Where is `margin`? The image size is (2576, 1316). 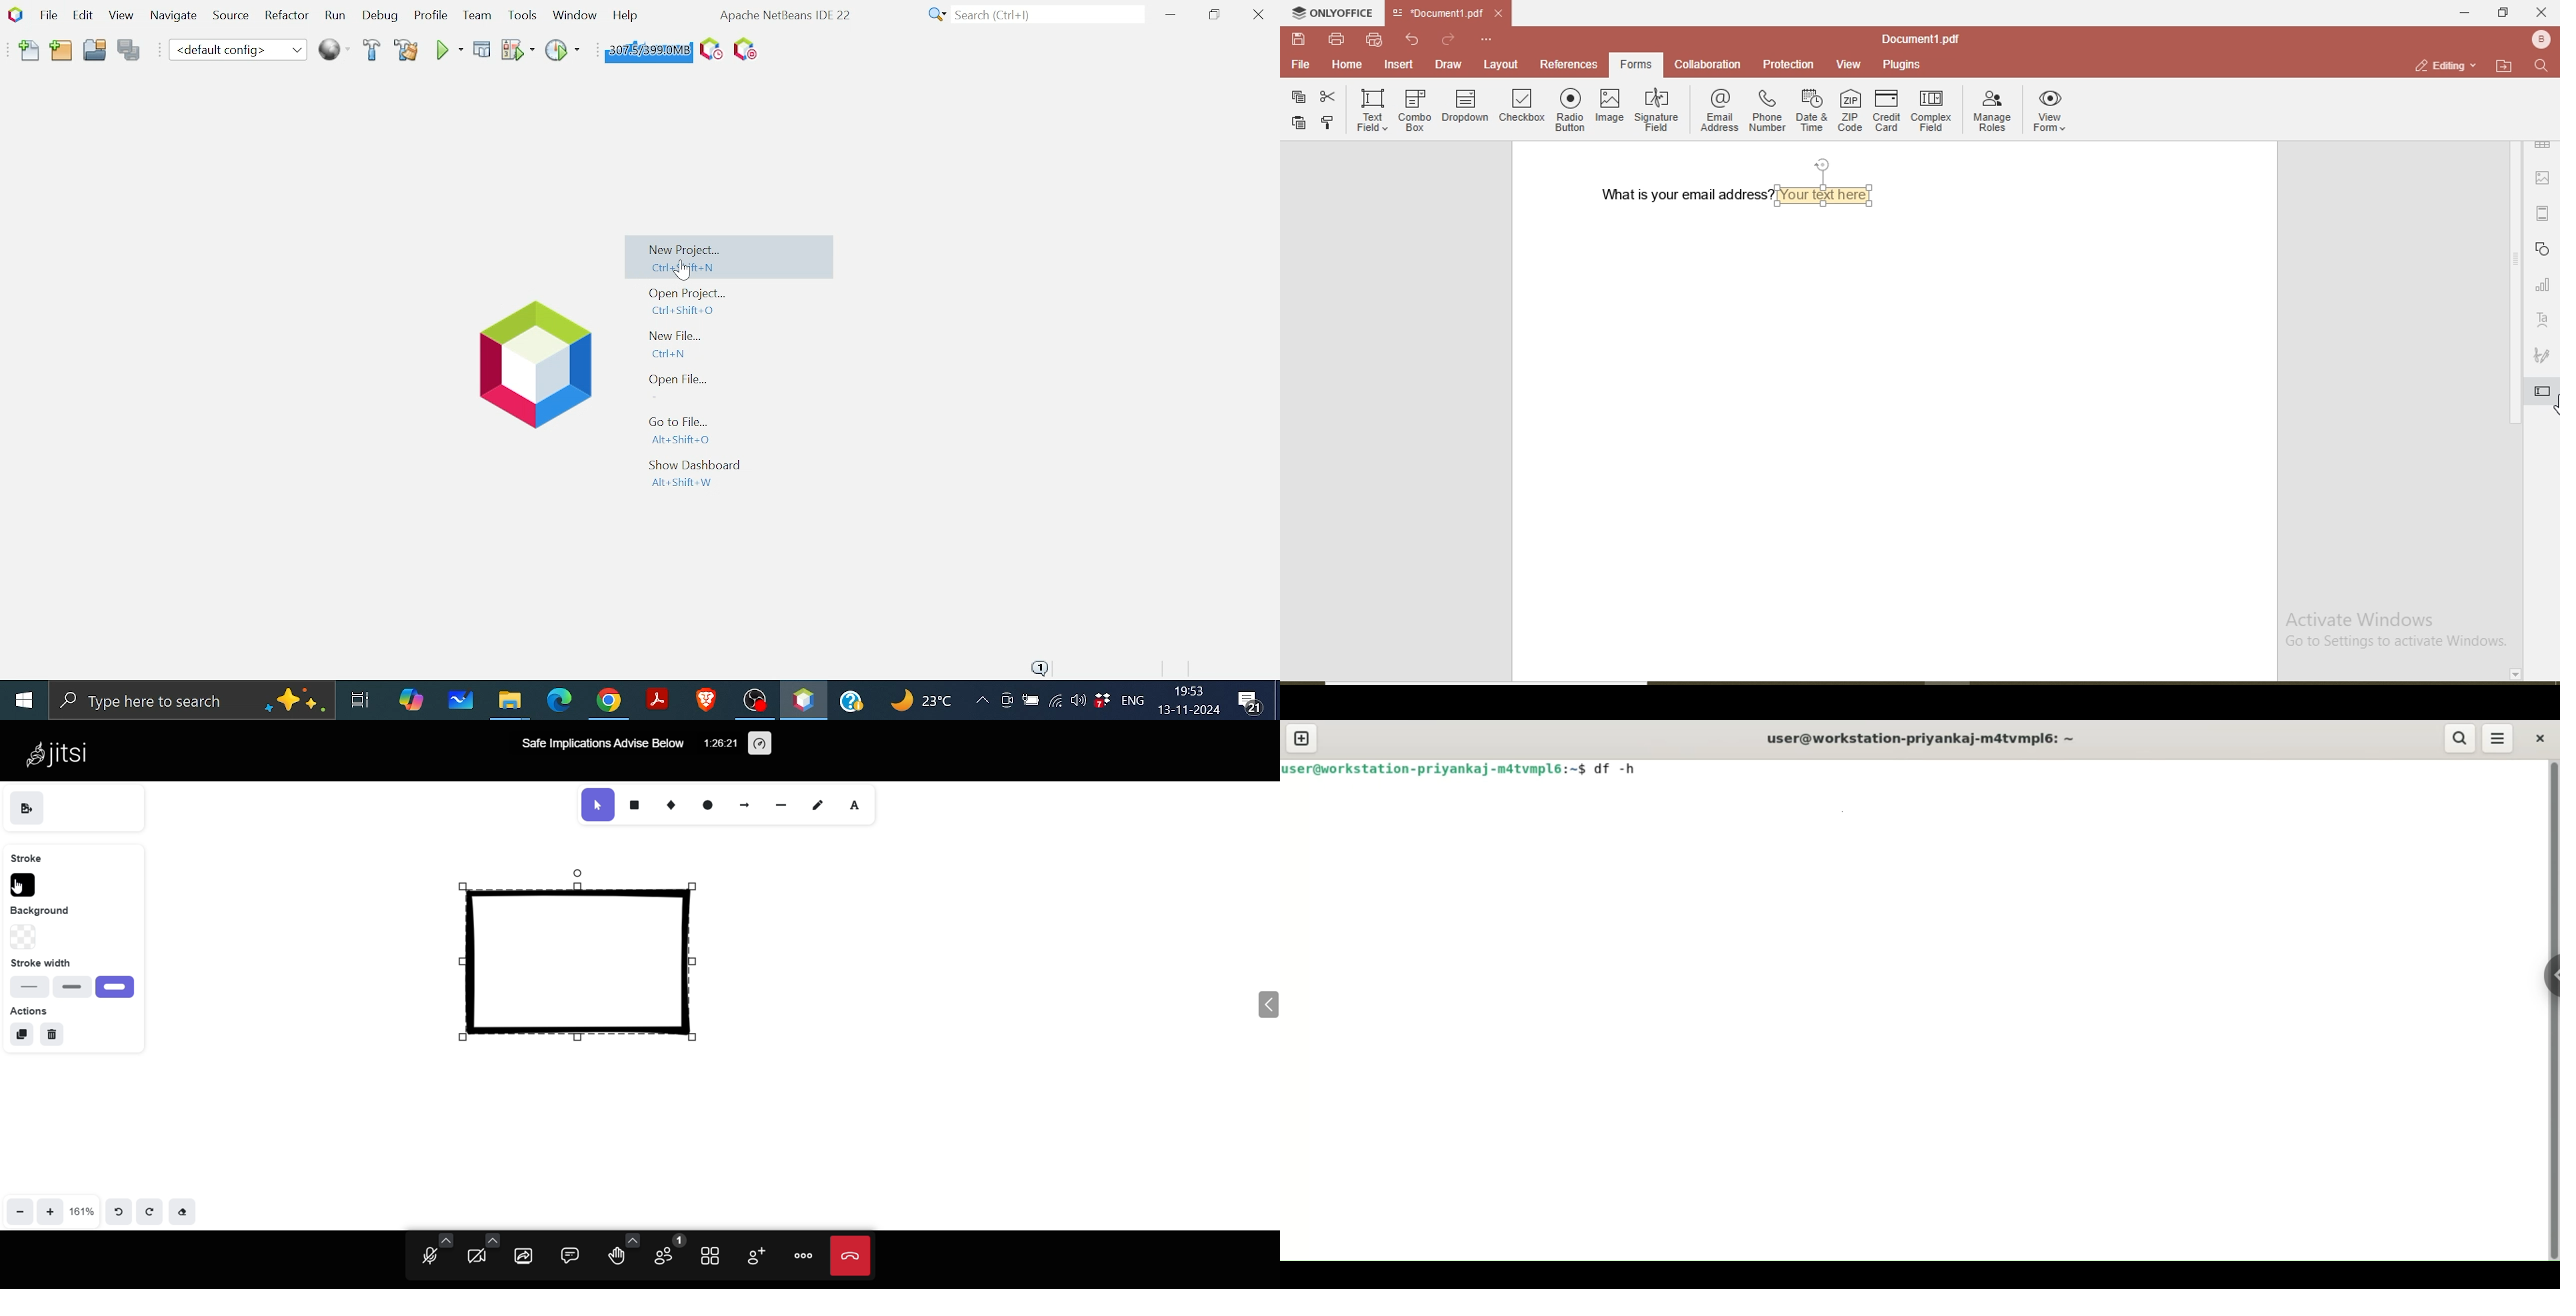
margin is located at coordinates (2542, 214).